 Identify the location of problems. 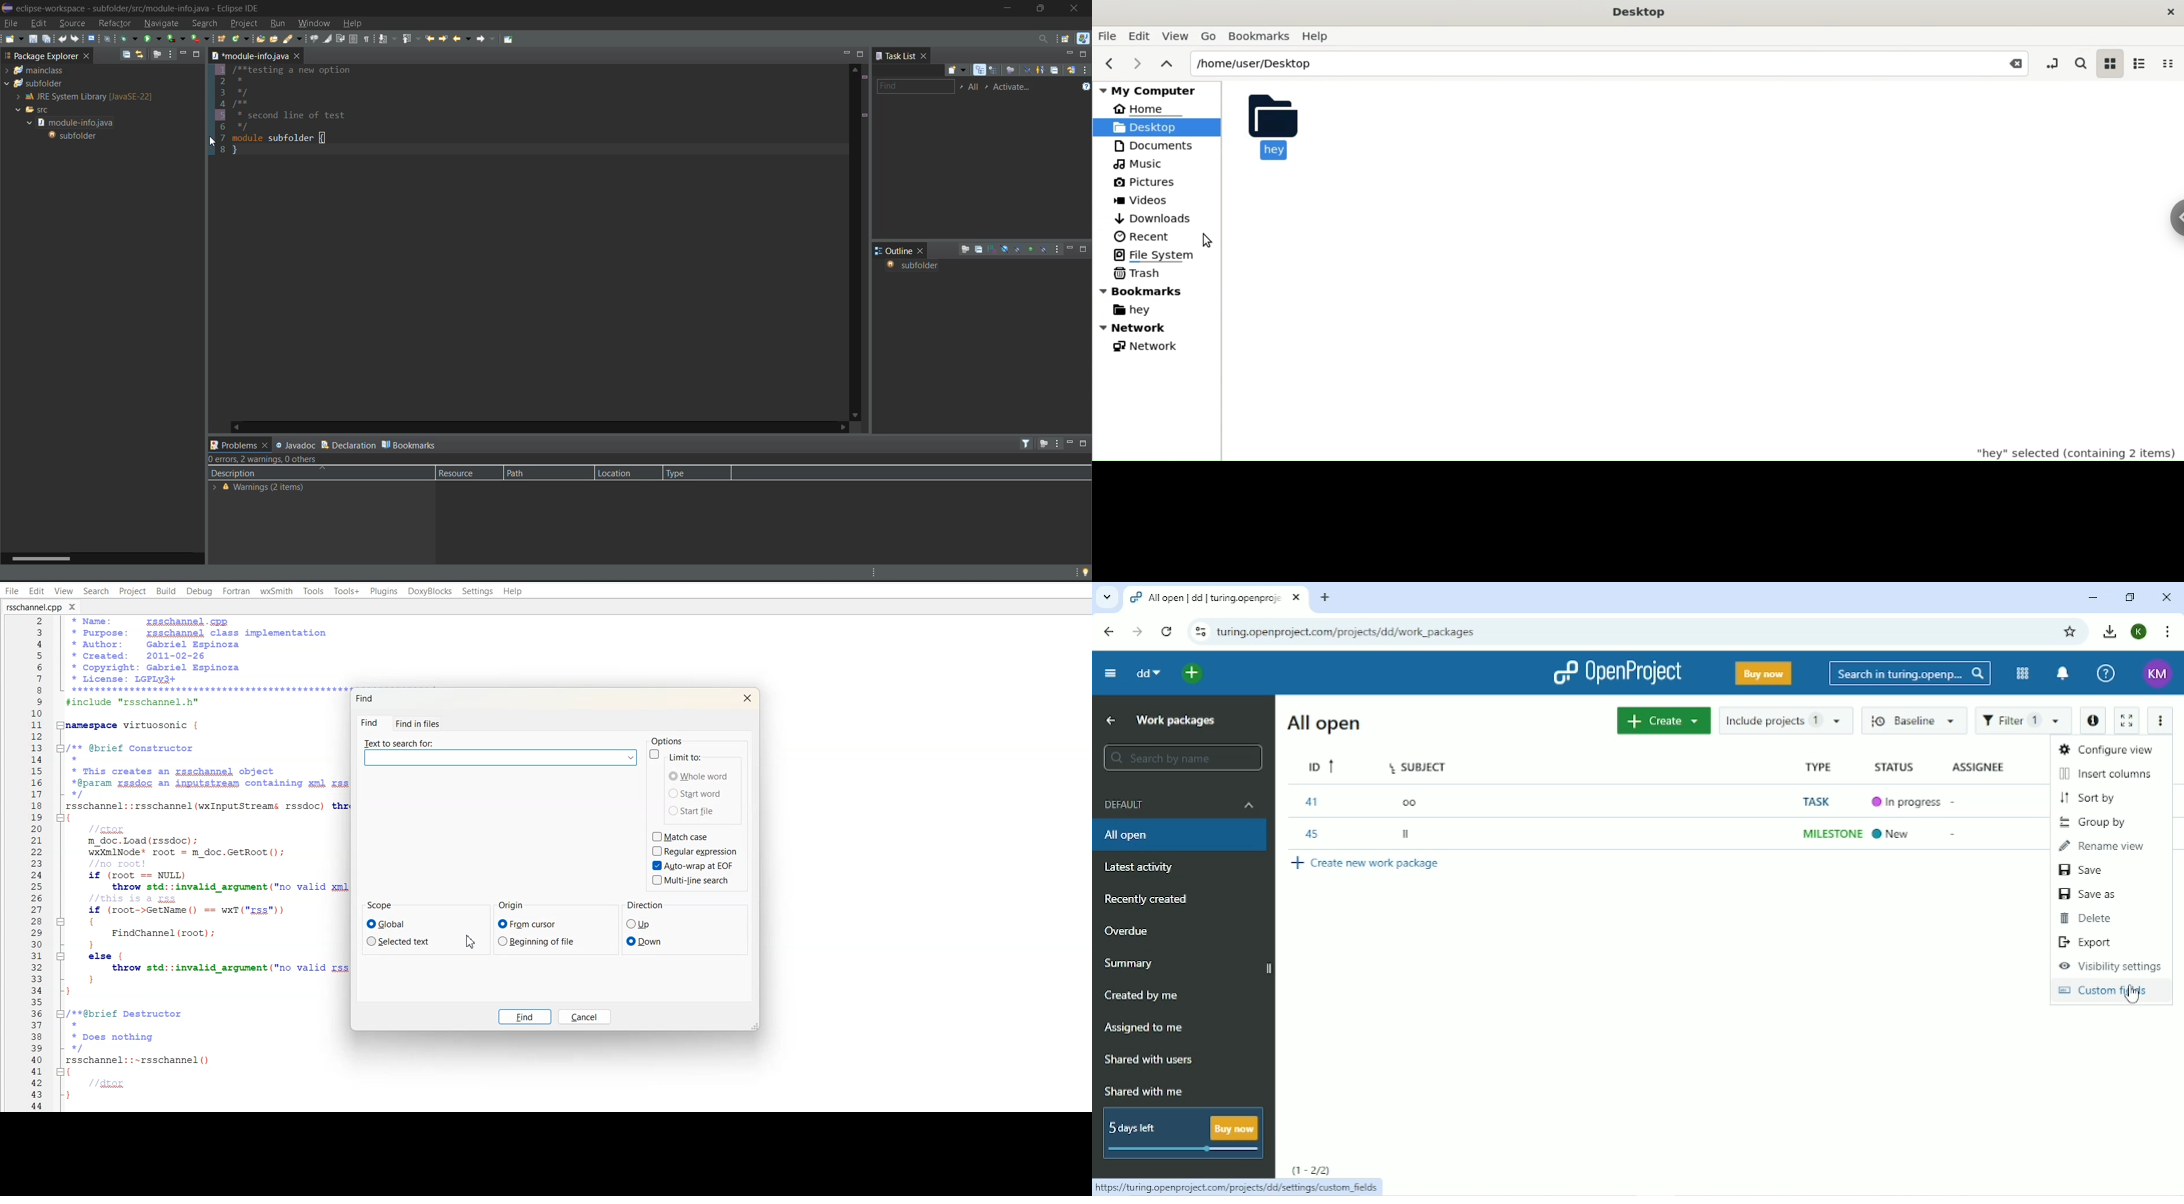
(240, 444).